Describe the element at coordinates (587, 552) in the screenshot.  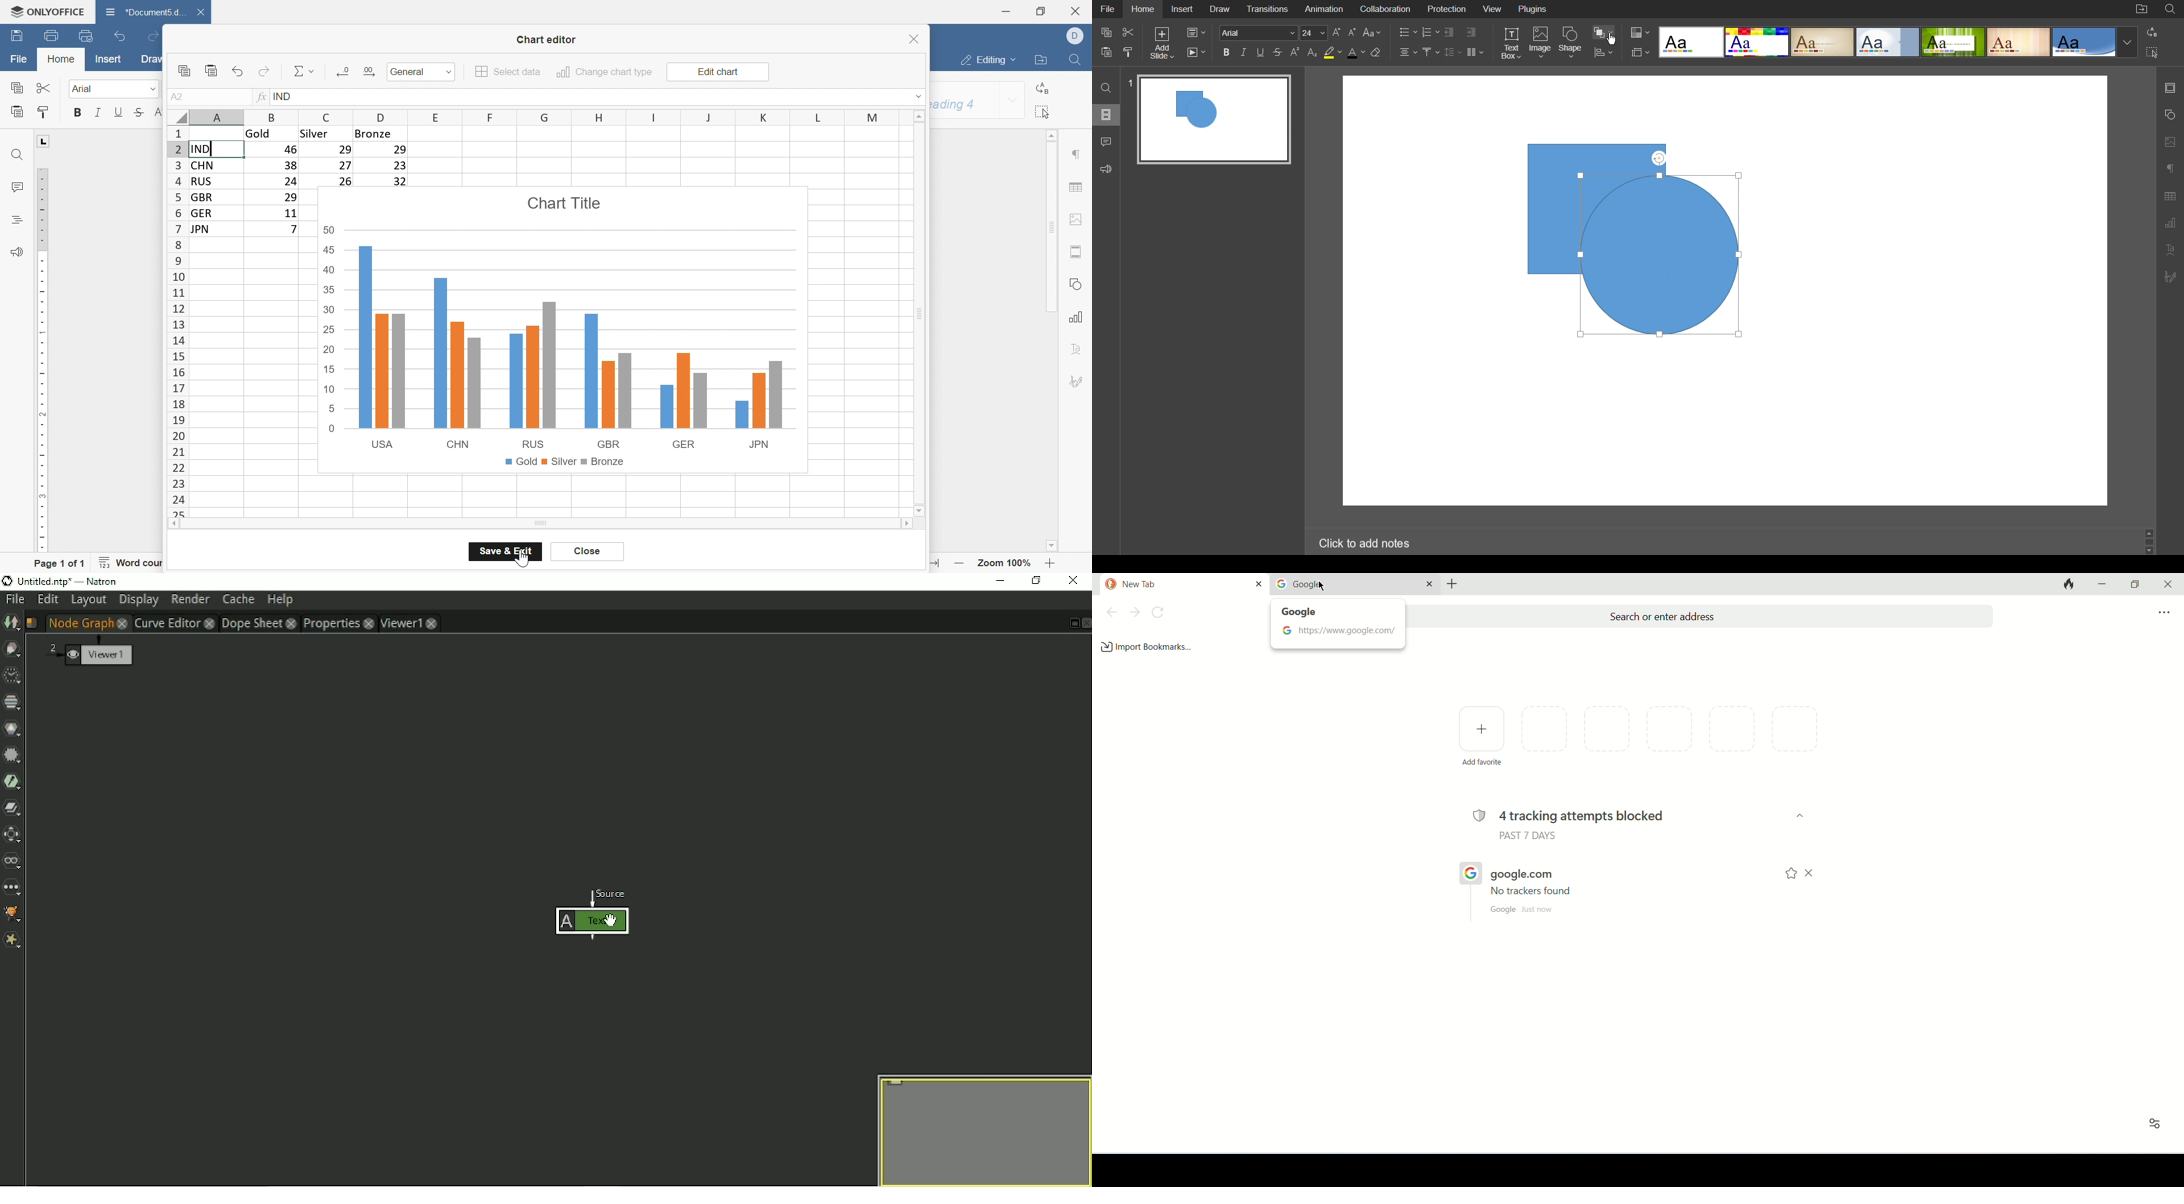
I see `cancel` at that location.